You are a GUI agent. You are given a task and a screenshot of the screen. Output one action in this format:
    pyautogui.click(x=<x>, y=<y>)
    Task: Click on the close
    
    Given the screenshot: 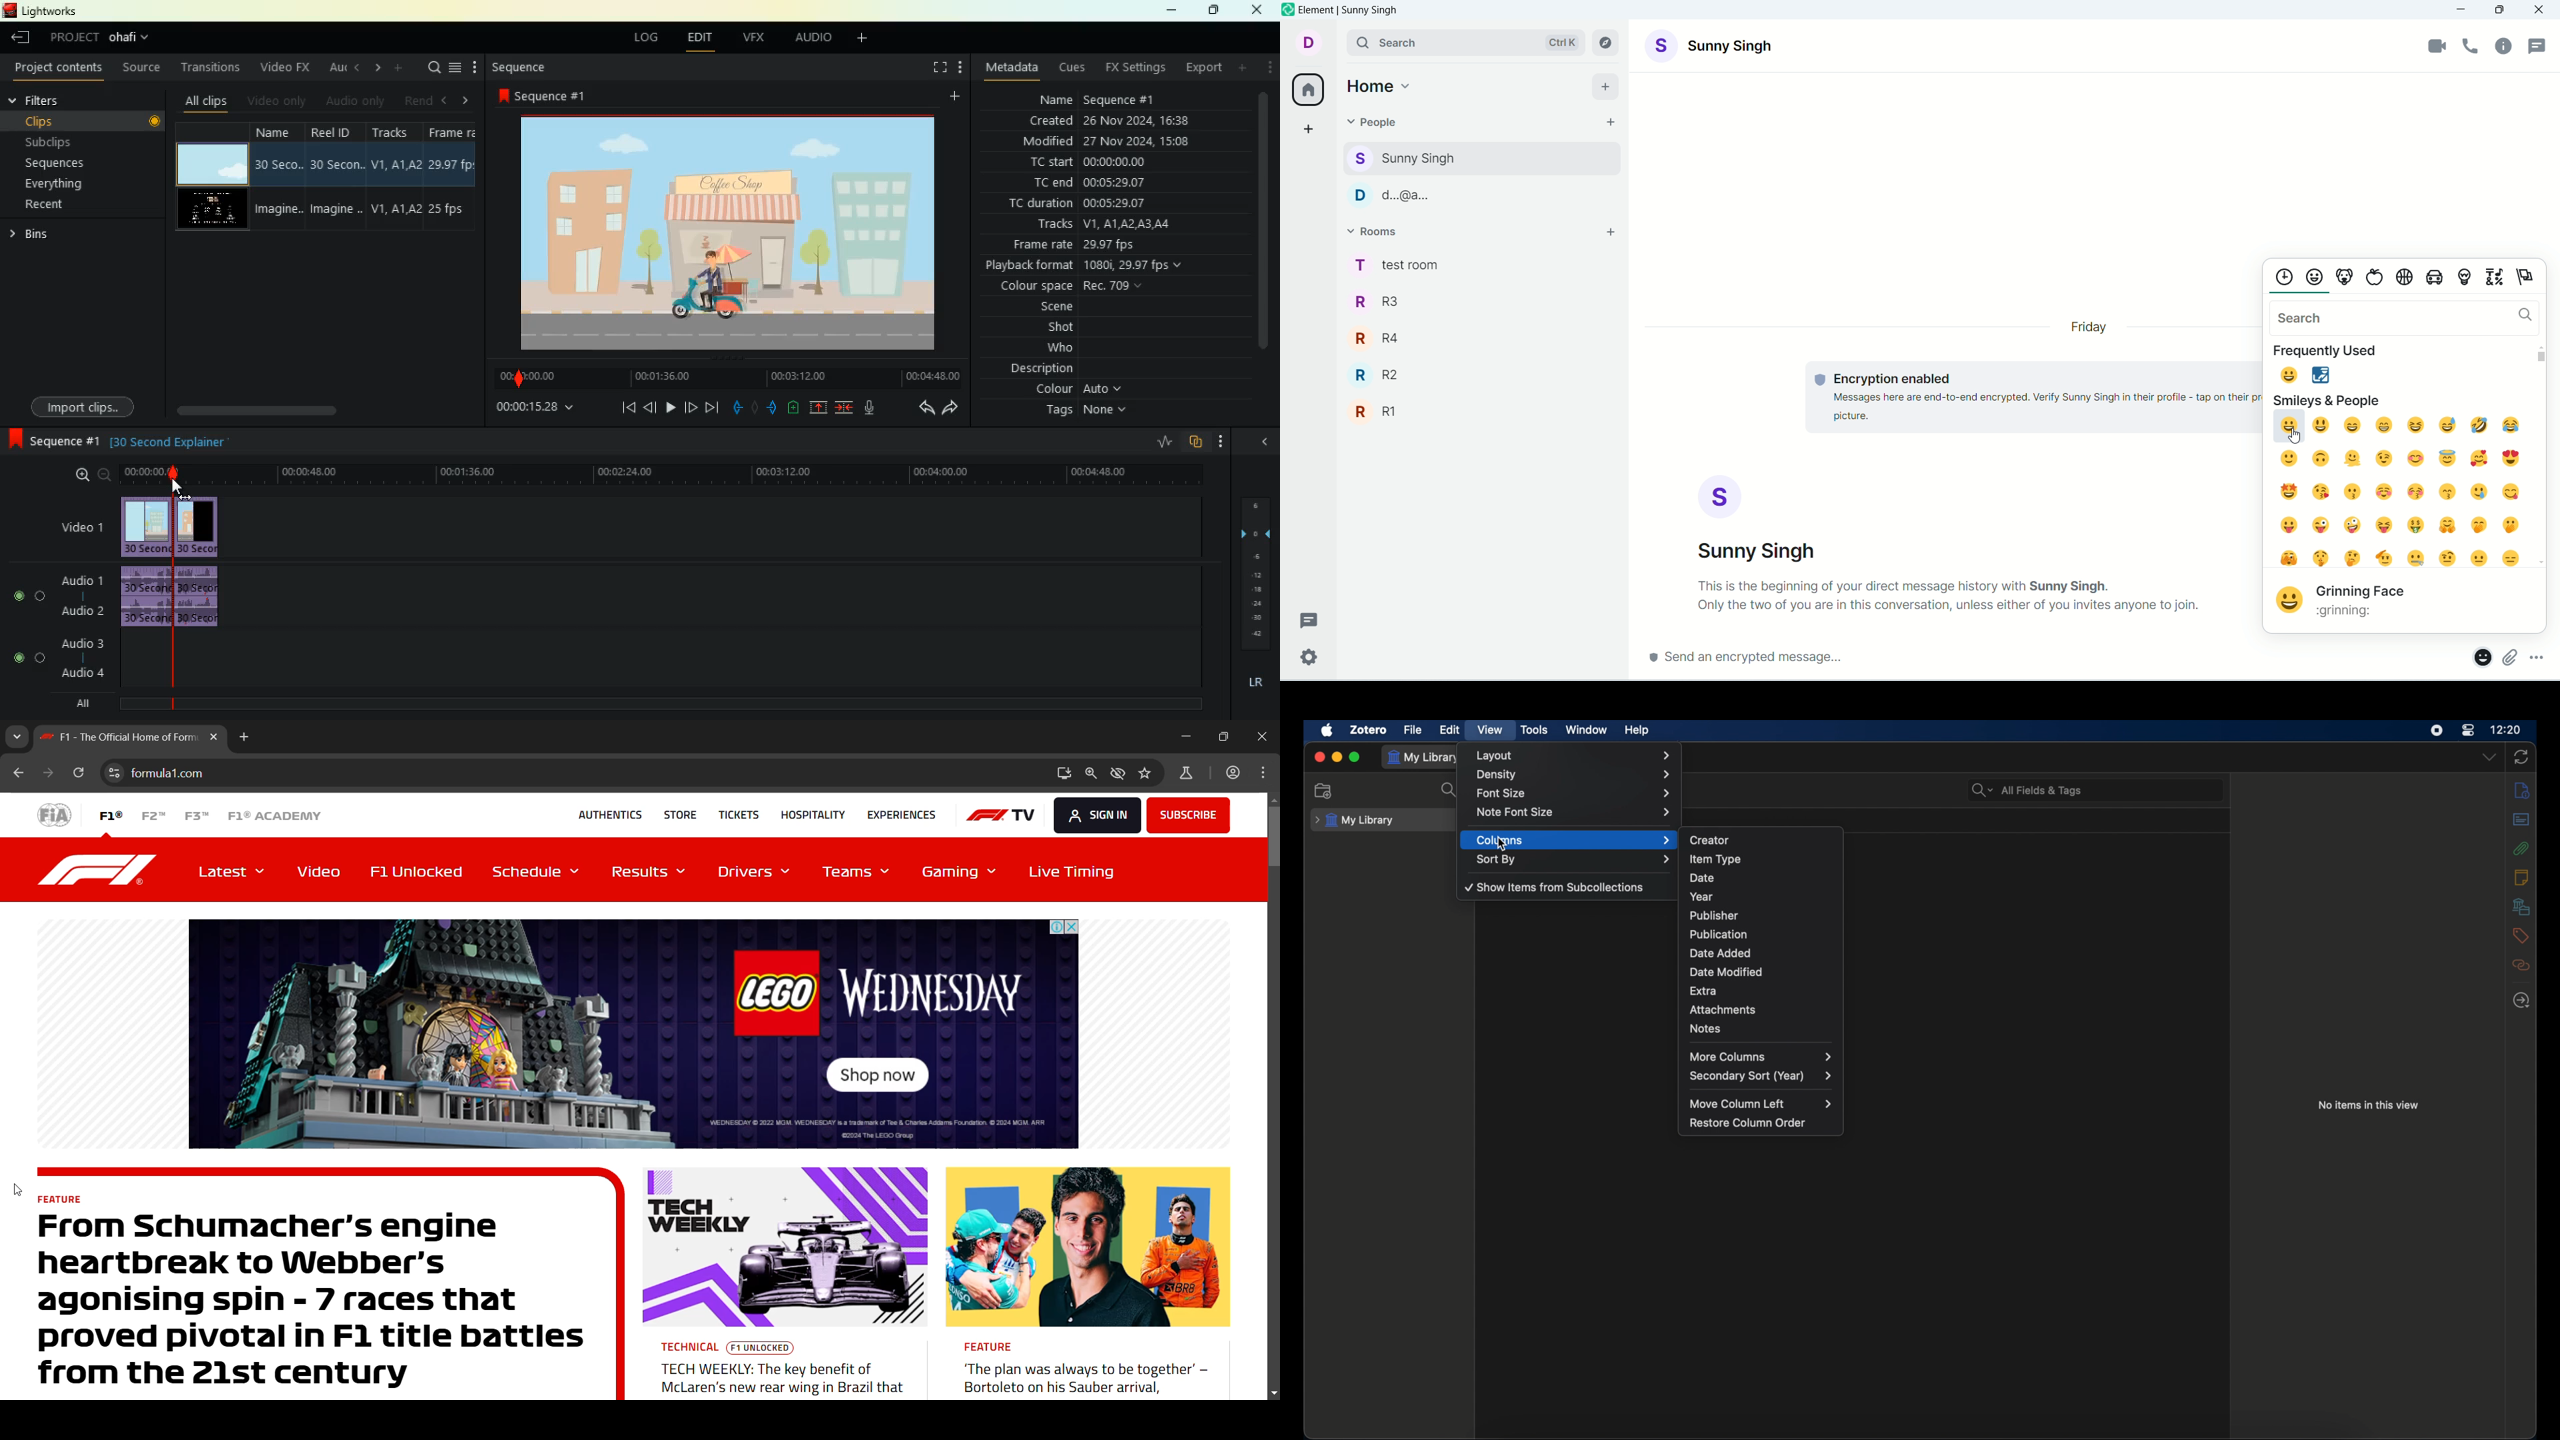 What is the action you would take?
    pyautogui.click(x=1319, y=757)
    